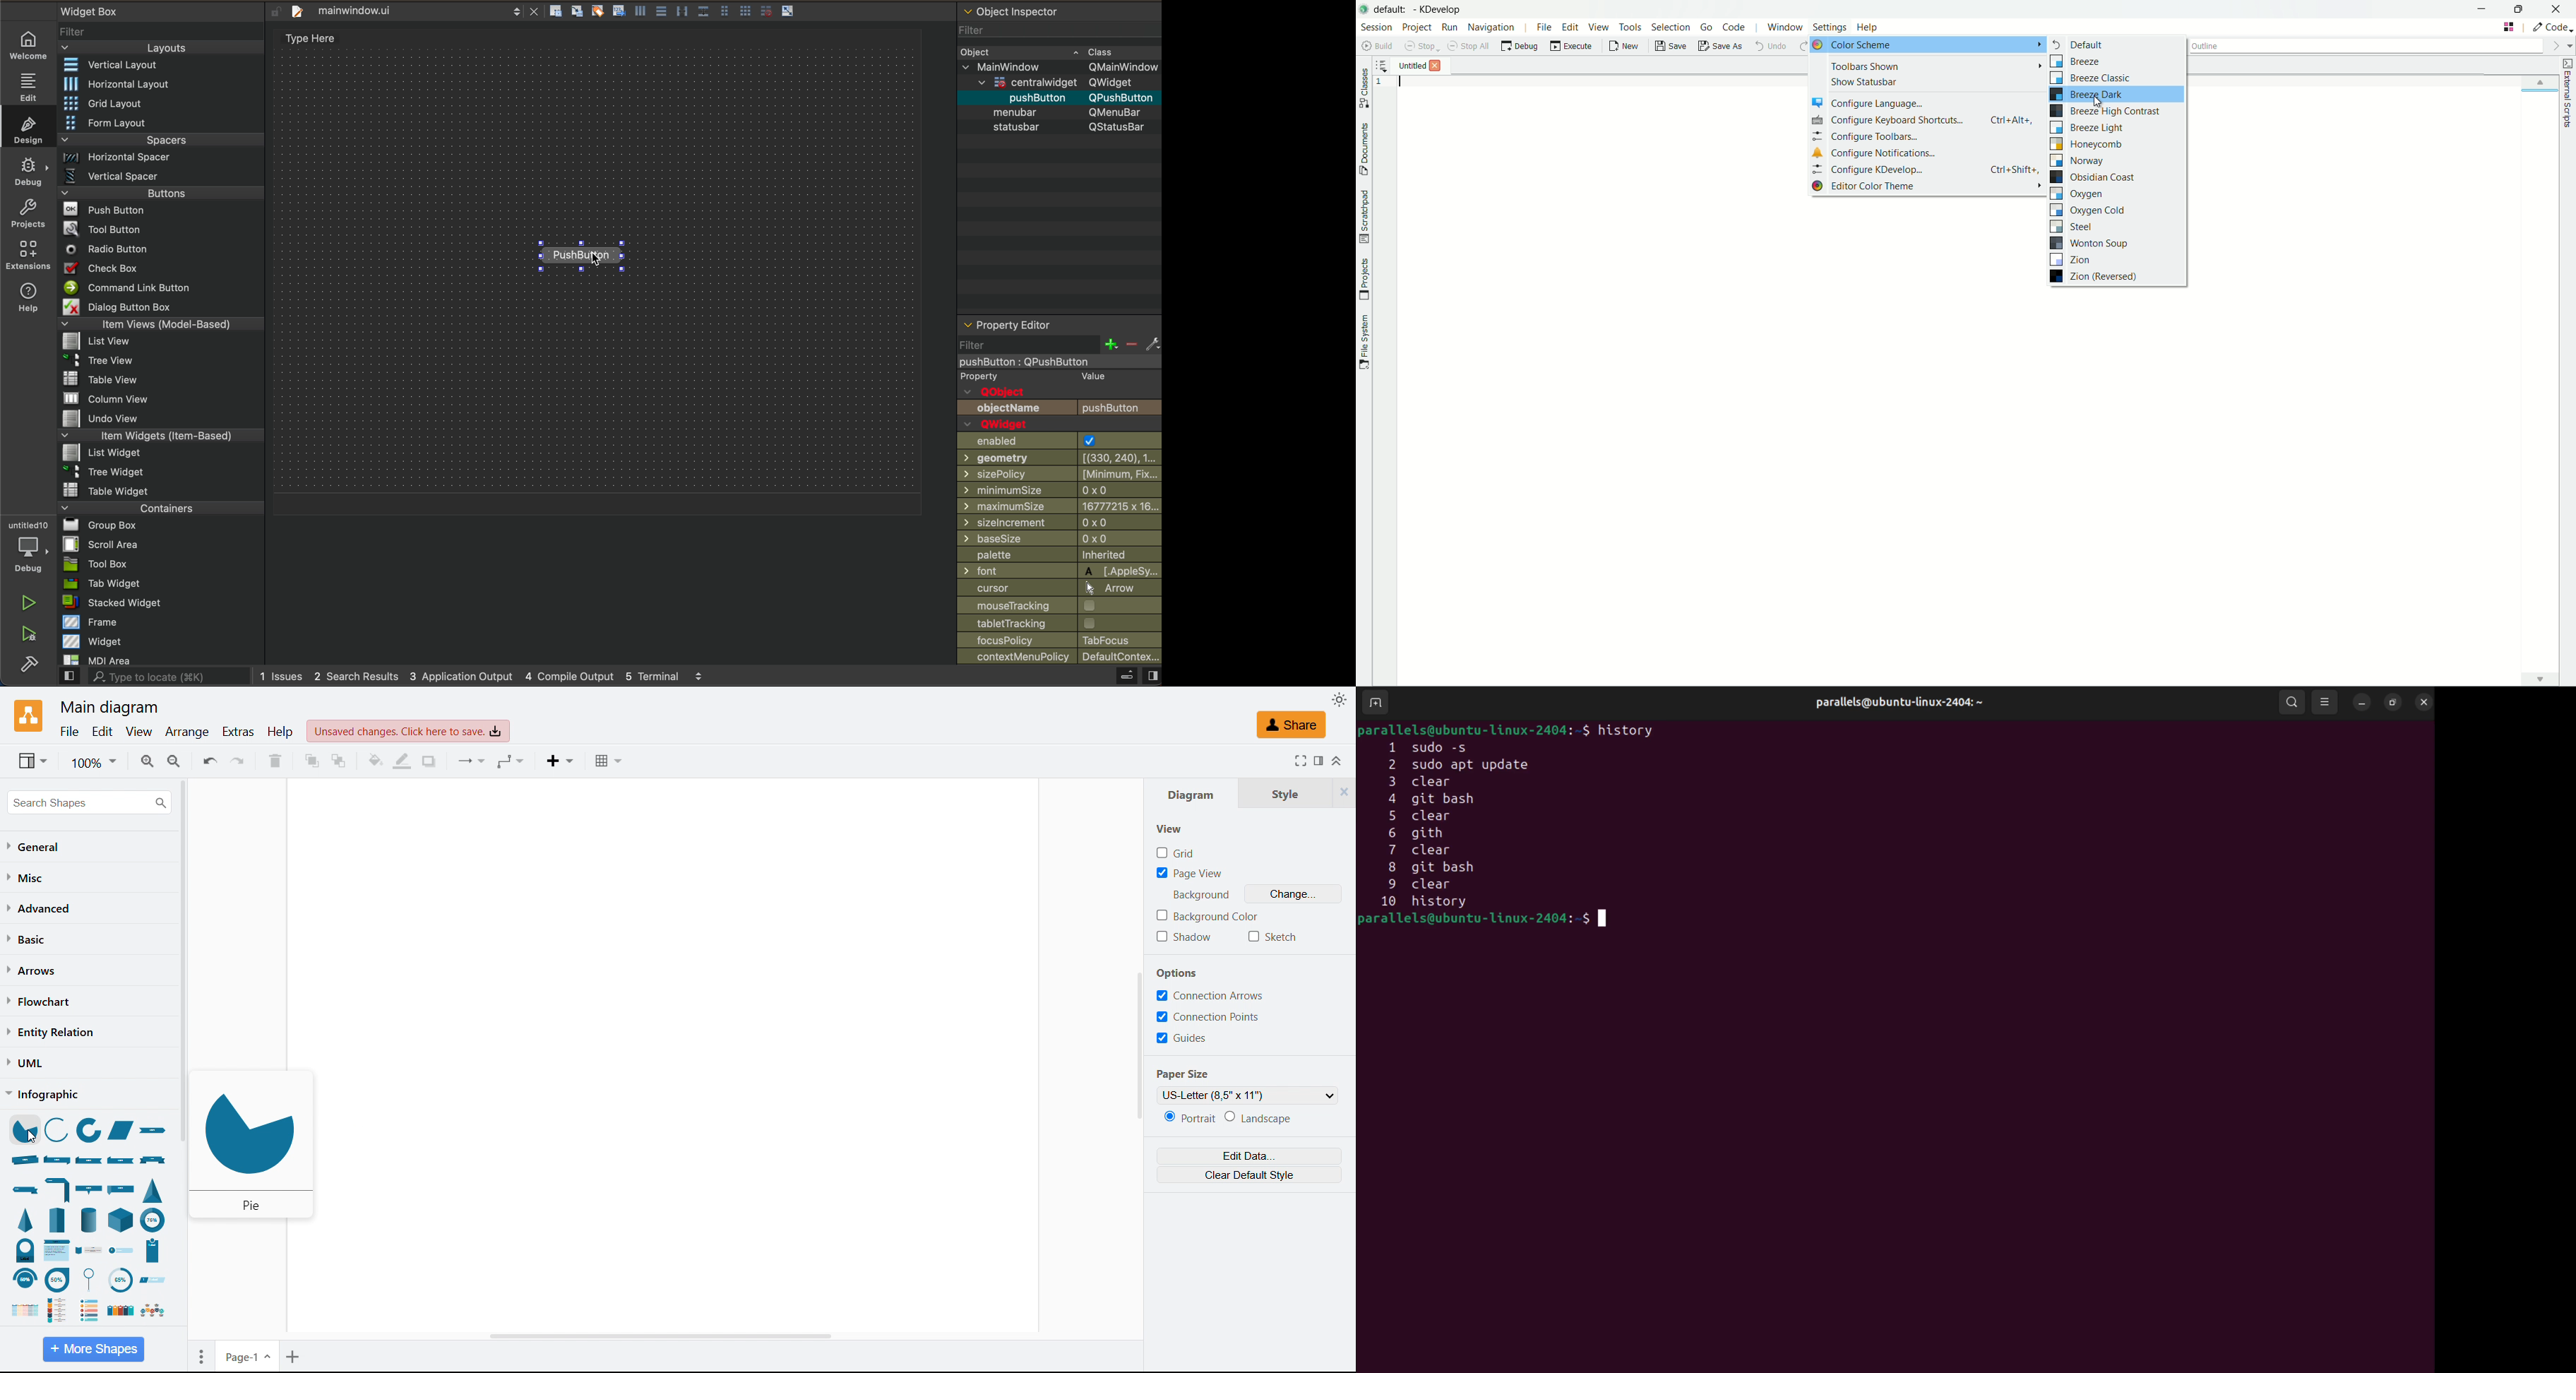 This screenshot has width=2576, height=1400. What do you see at coordinates (1339, 699) in the screenshot?
I see `Toggle theme ` at bounding box center [1339, 699].